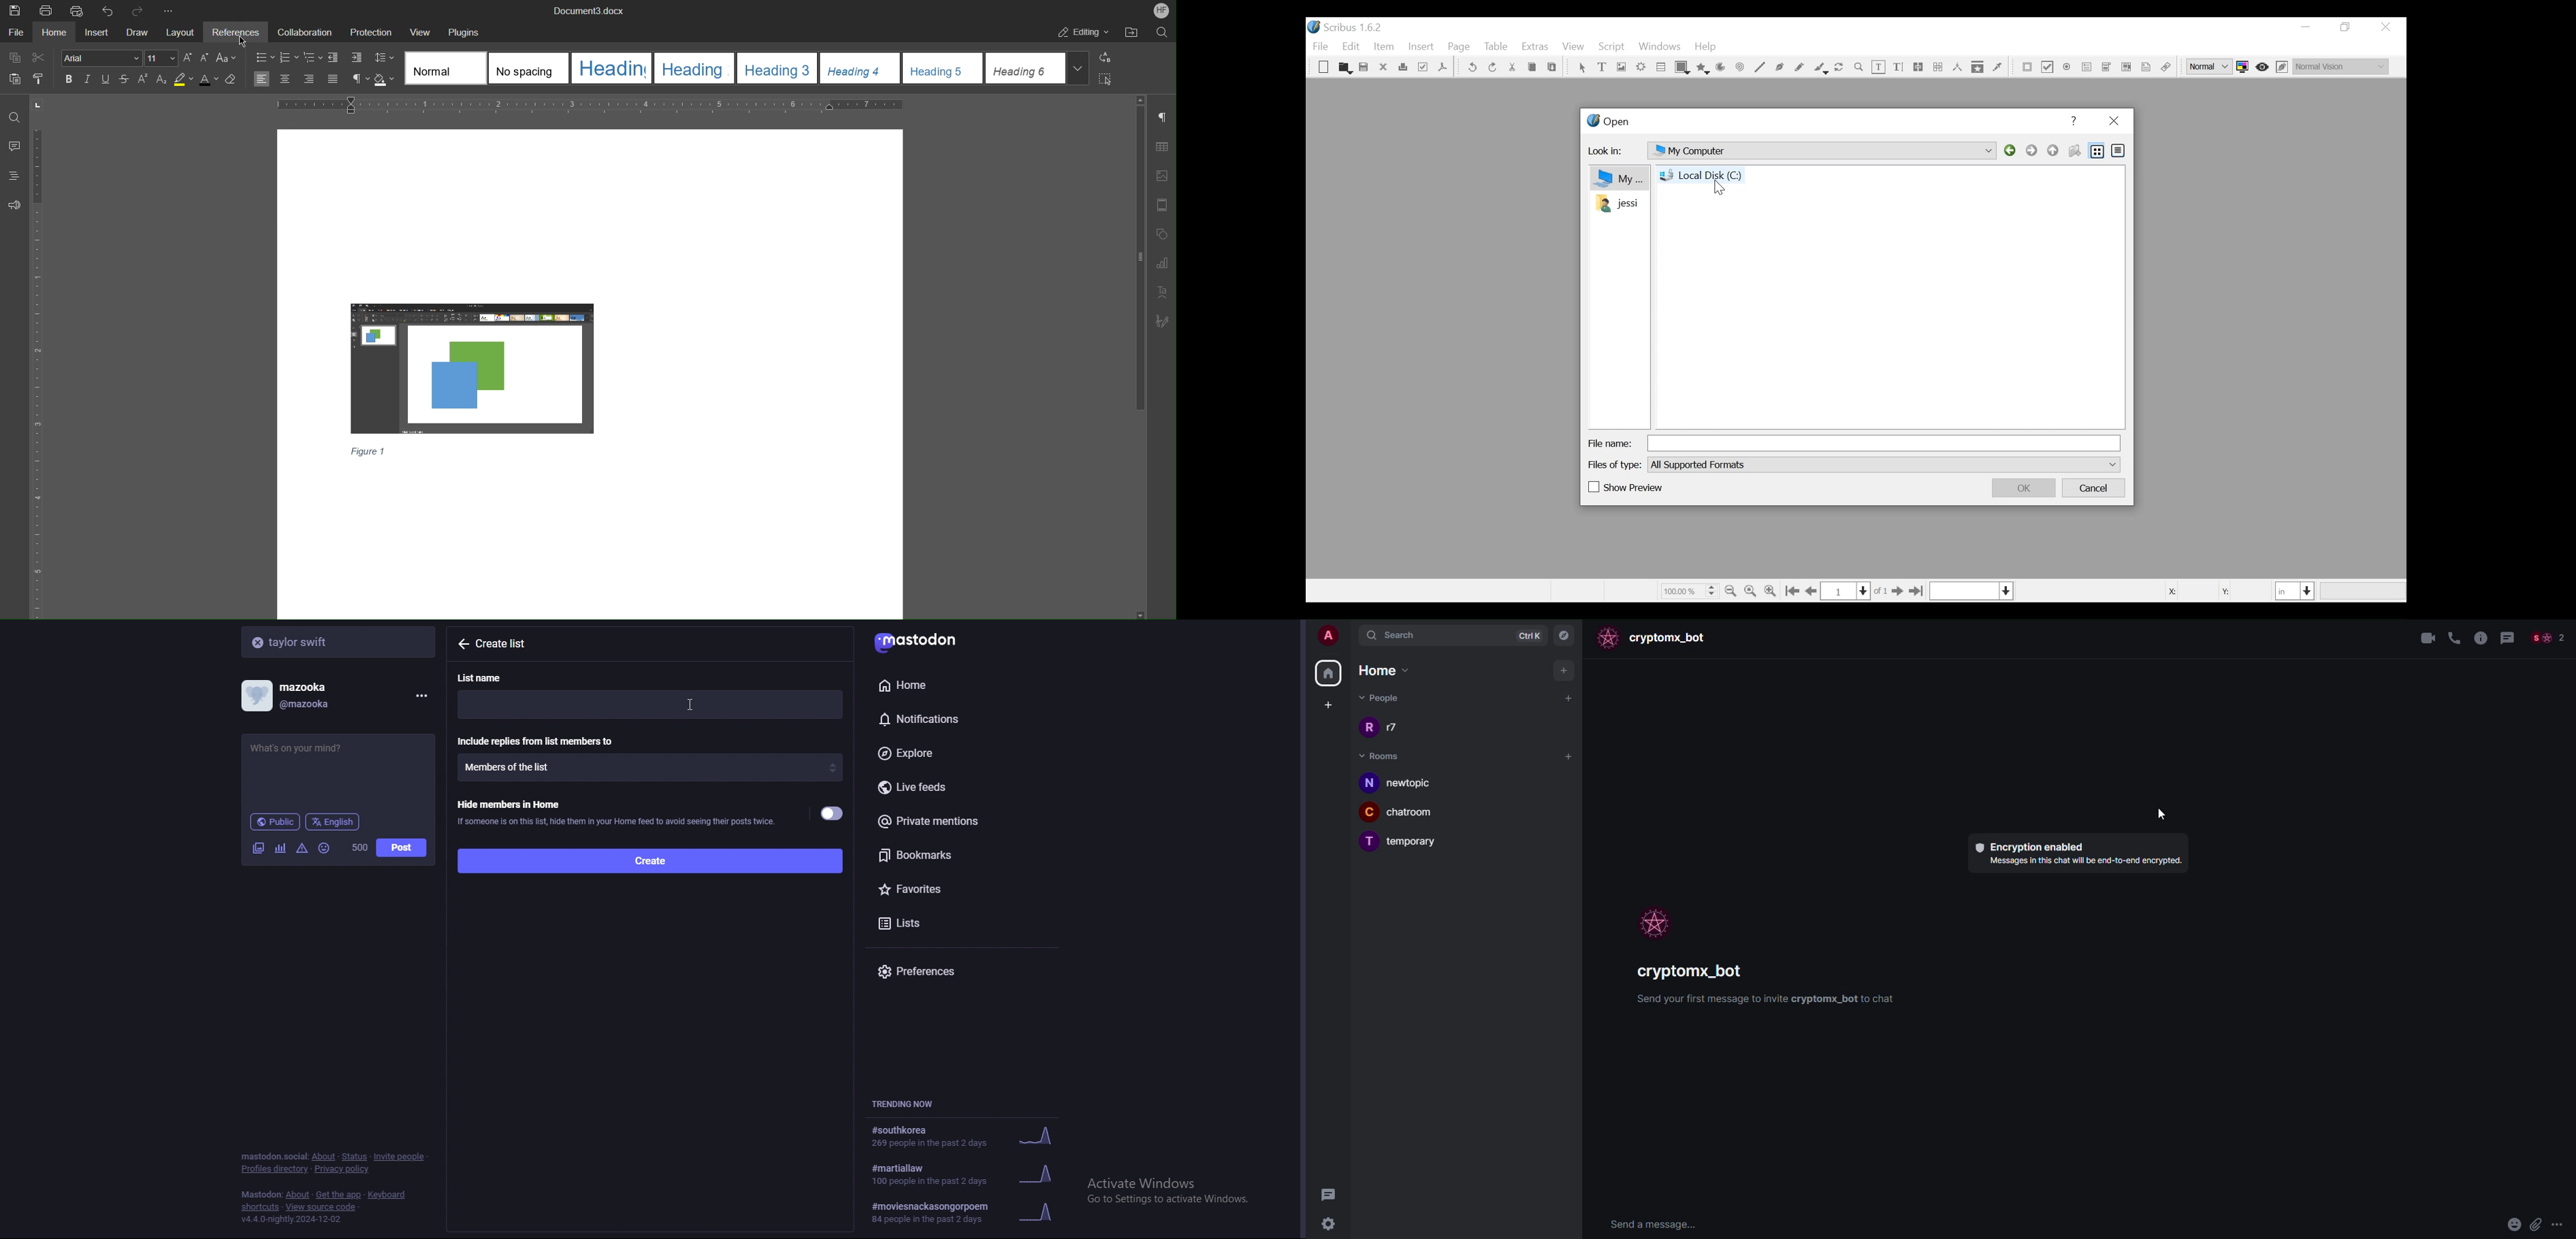 The width and height of the screenshot is (2576, 1260). Describe the element at coordinates (1535, 48) in the screenshot. I see `Extras` at that location.